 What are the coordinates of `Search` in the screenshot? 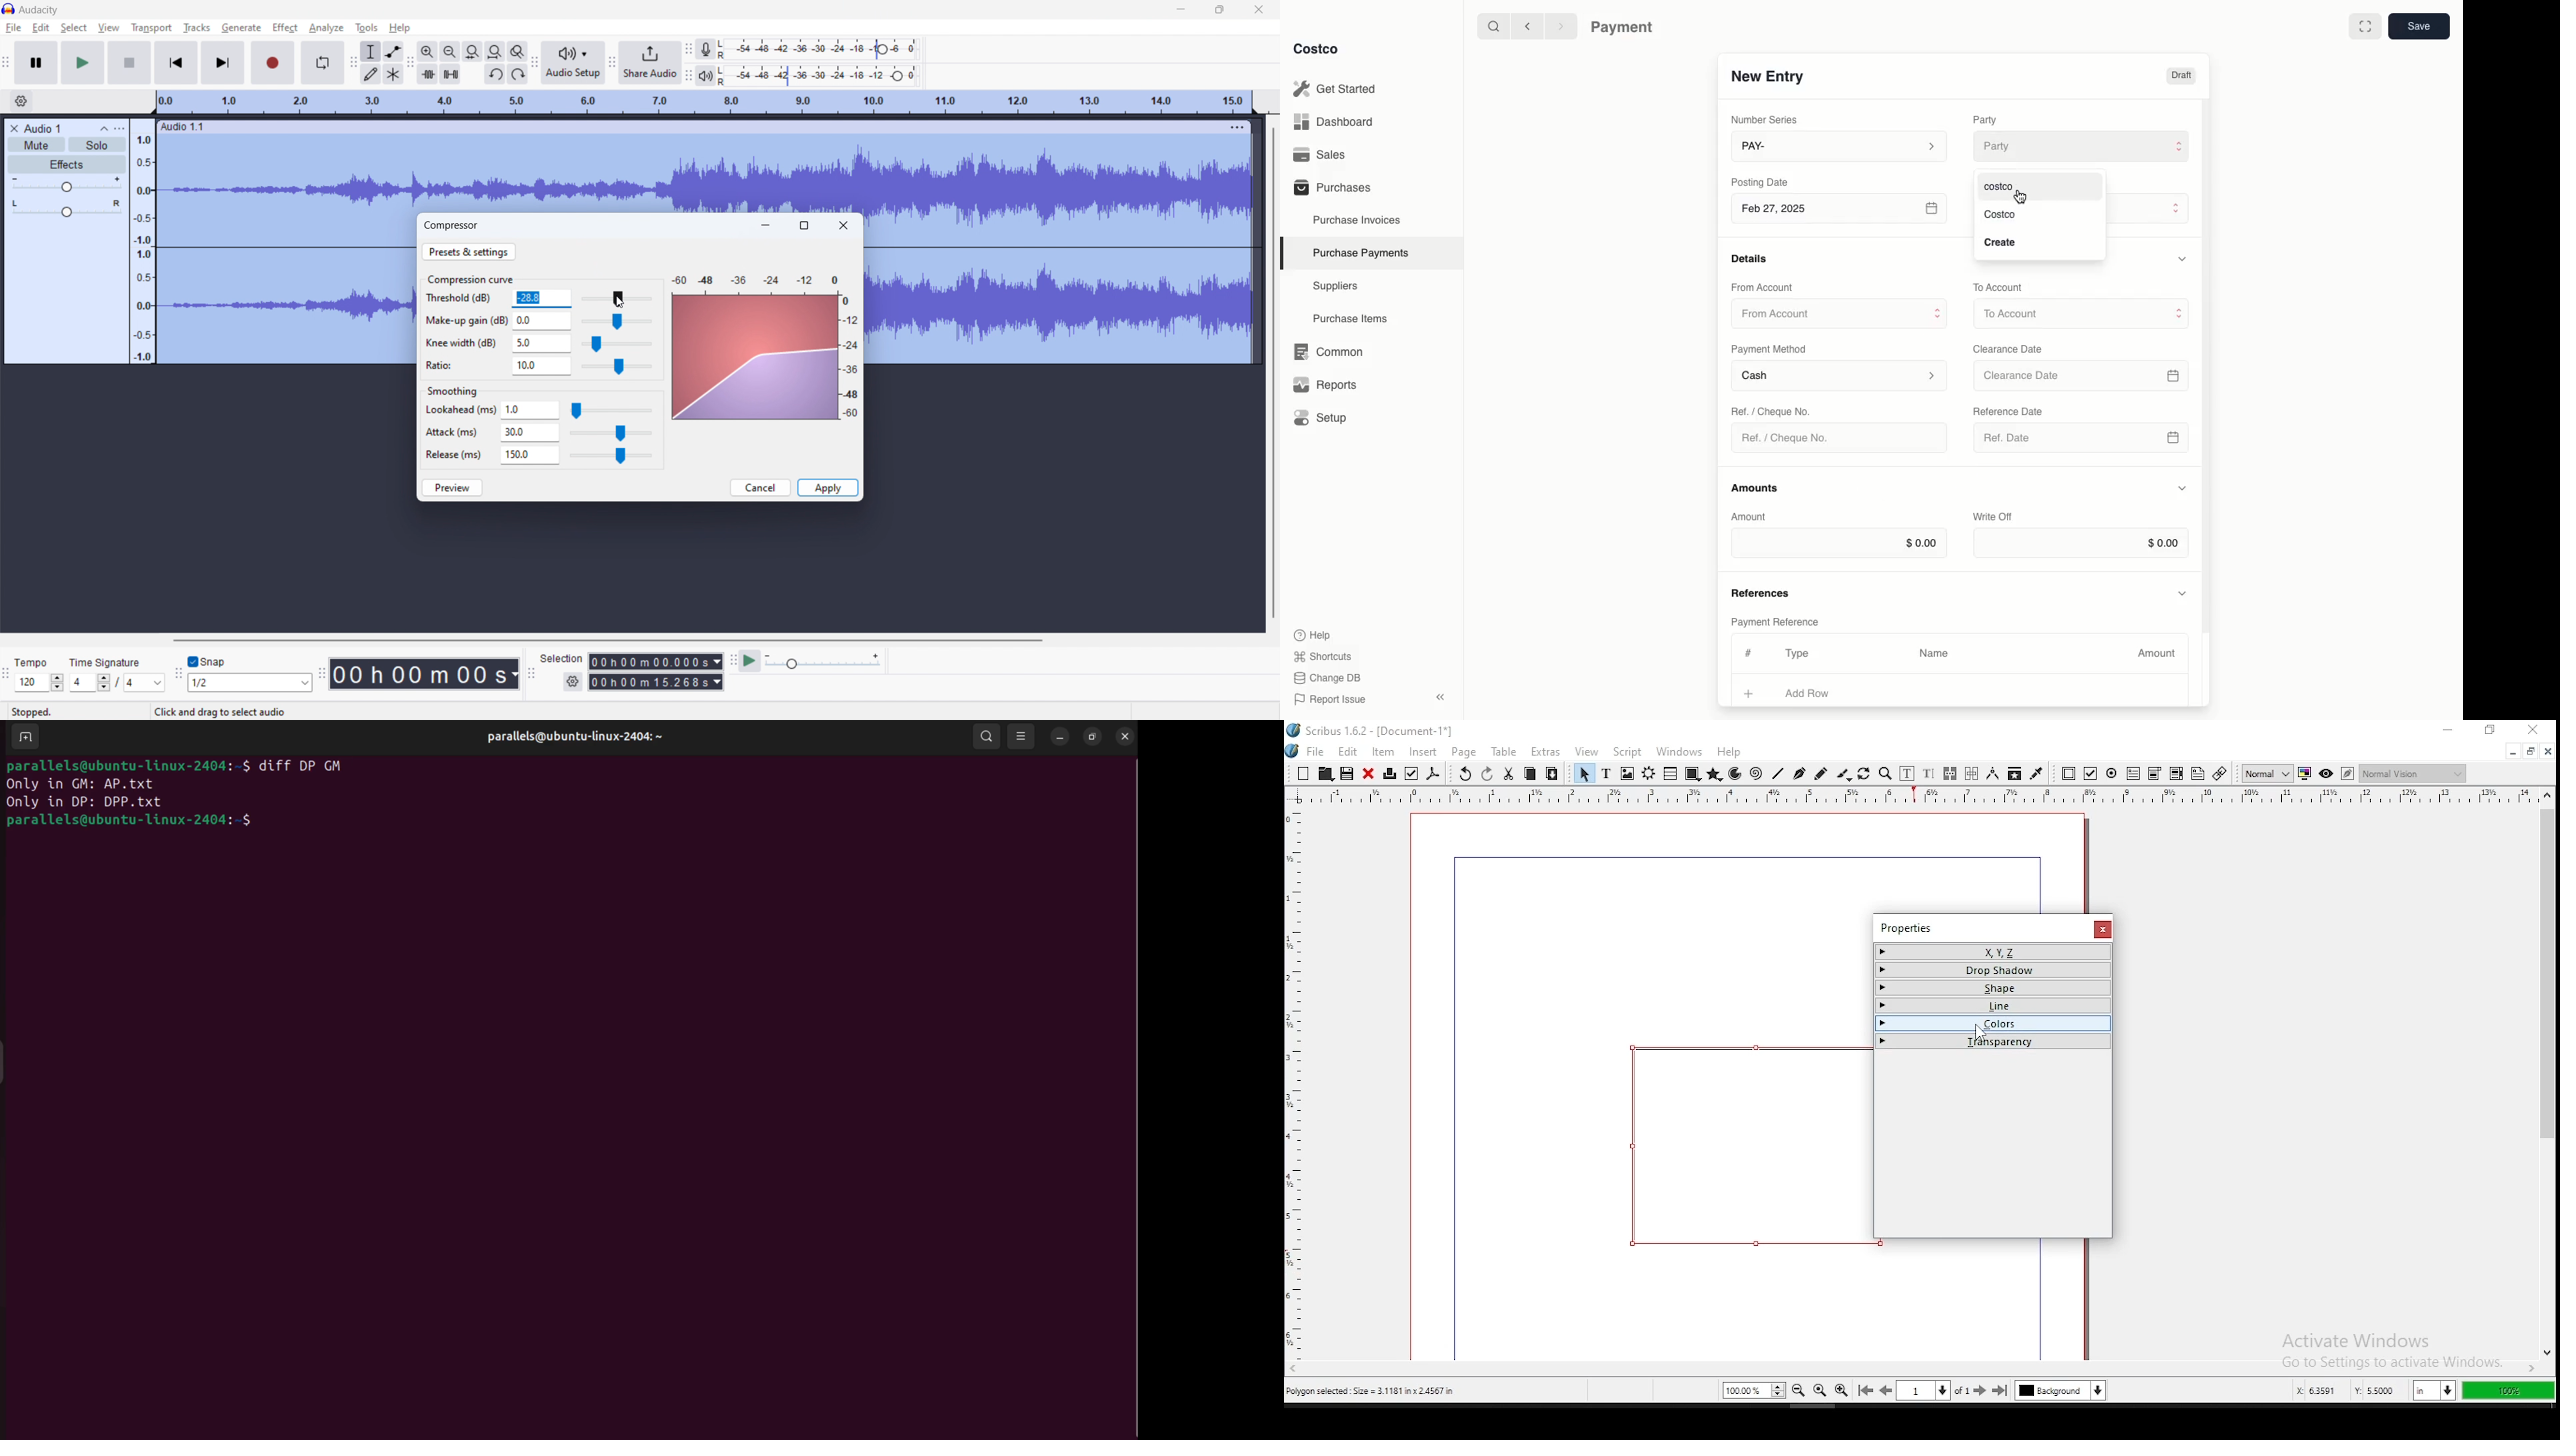 It's located at (1493, 25).